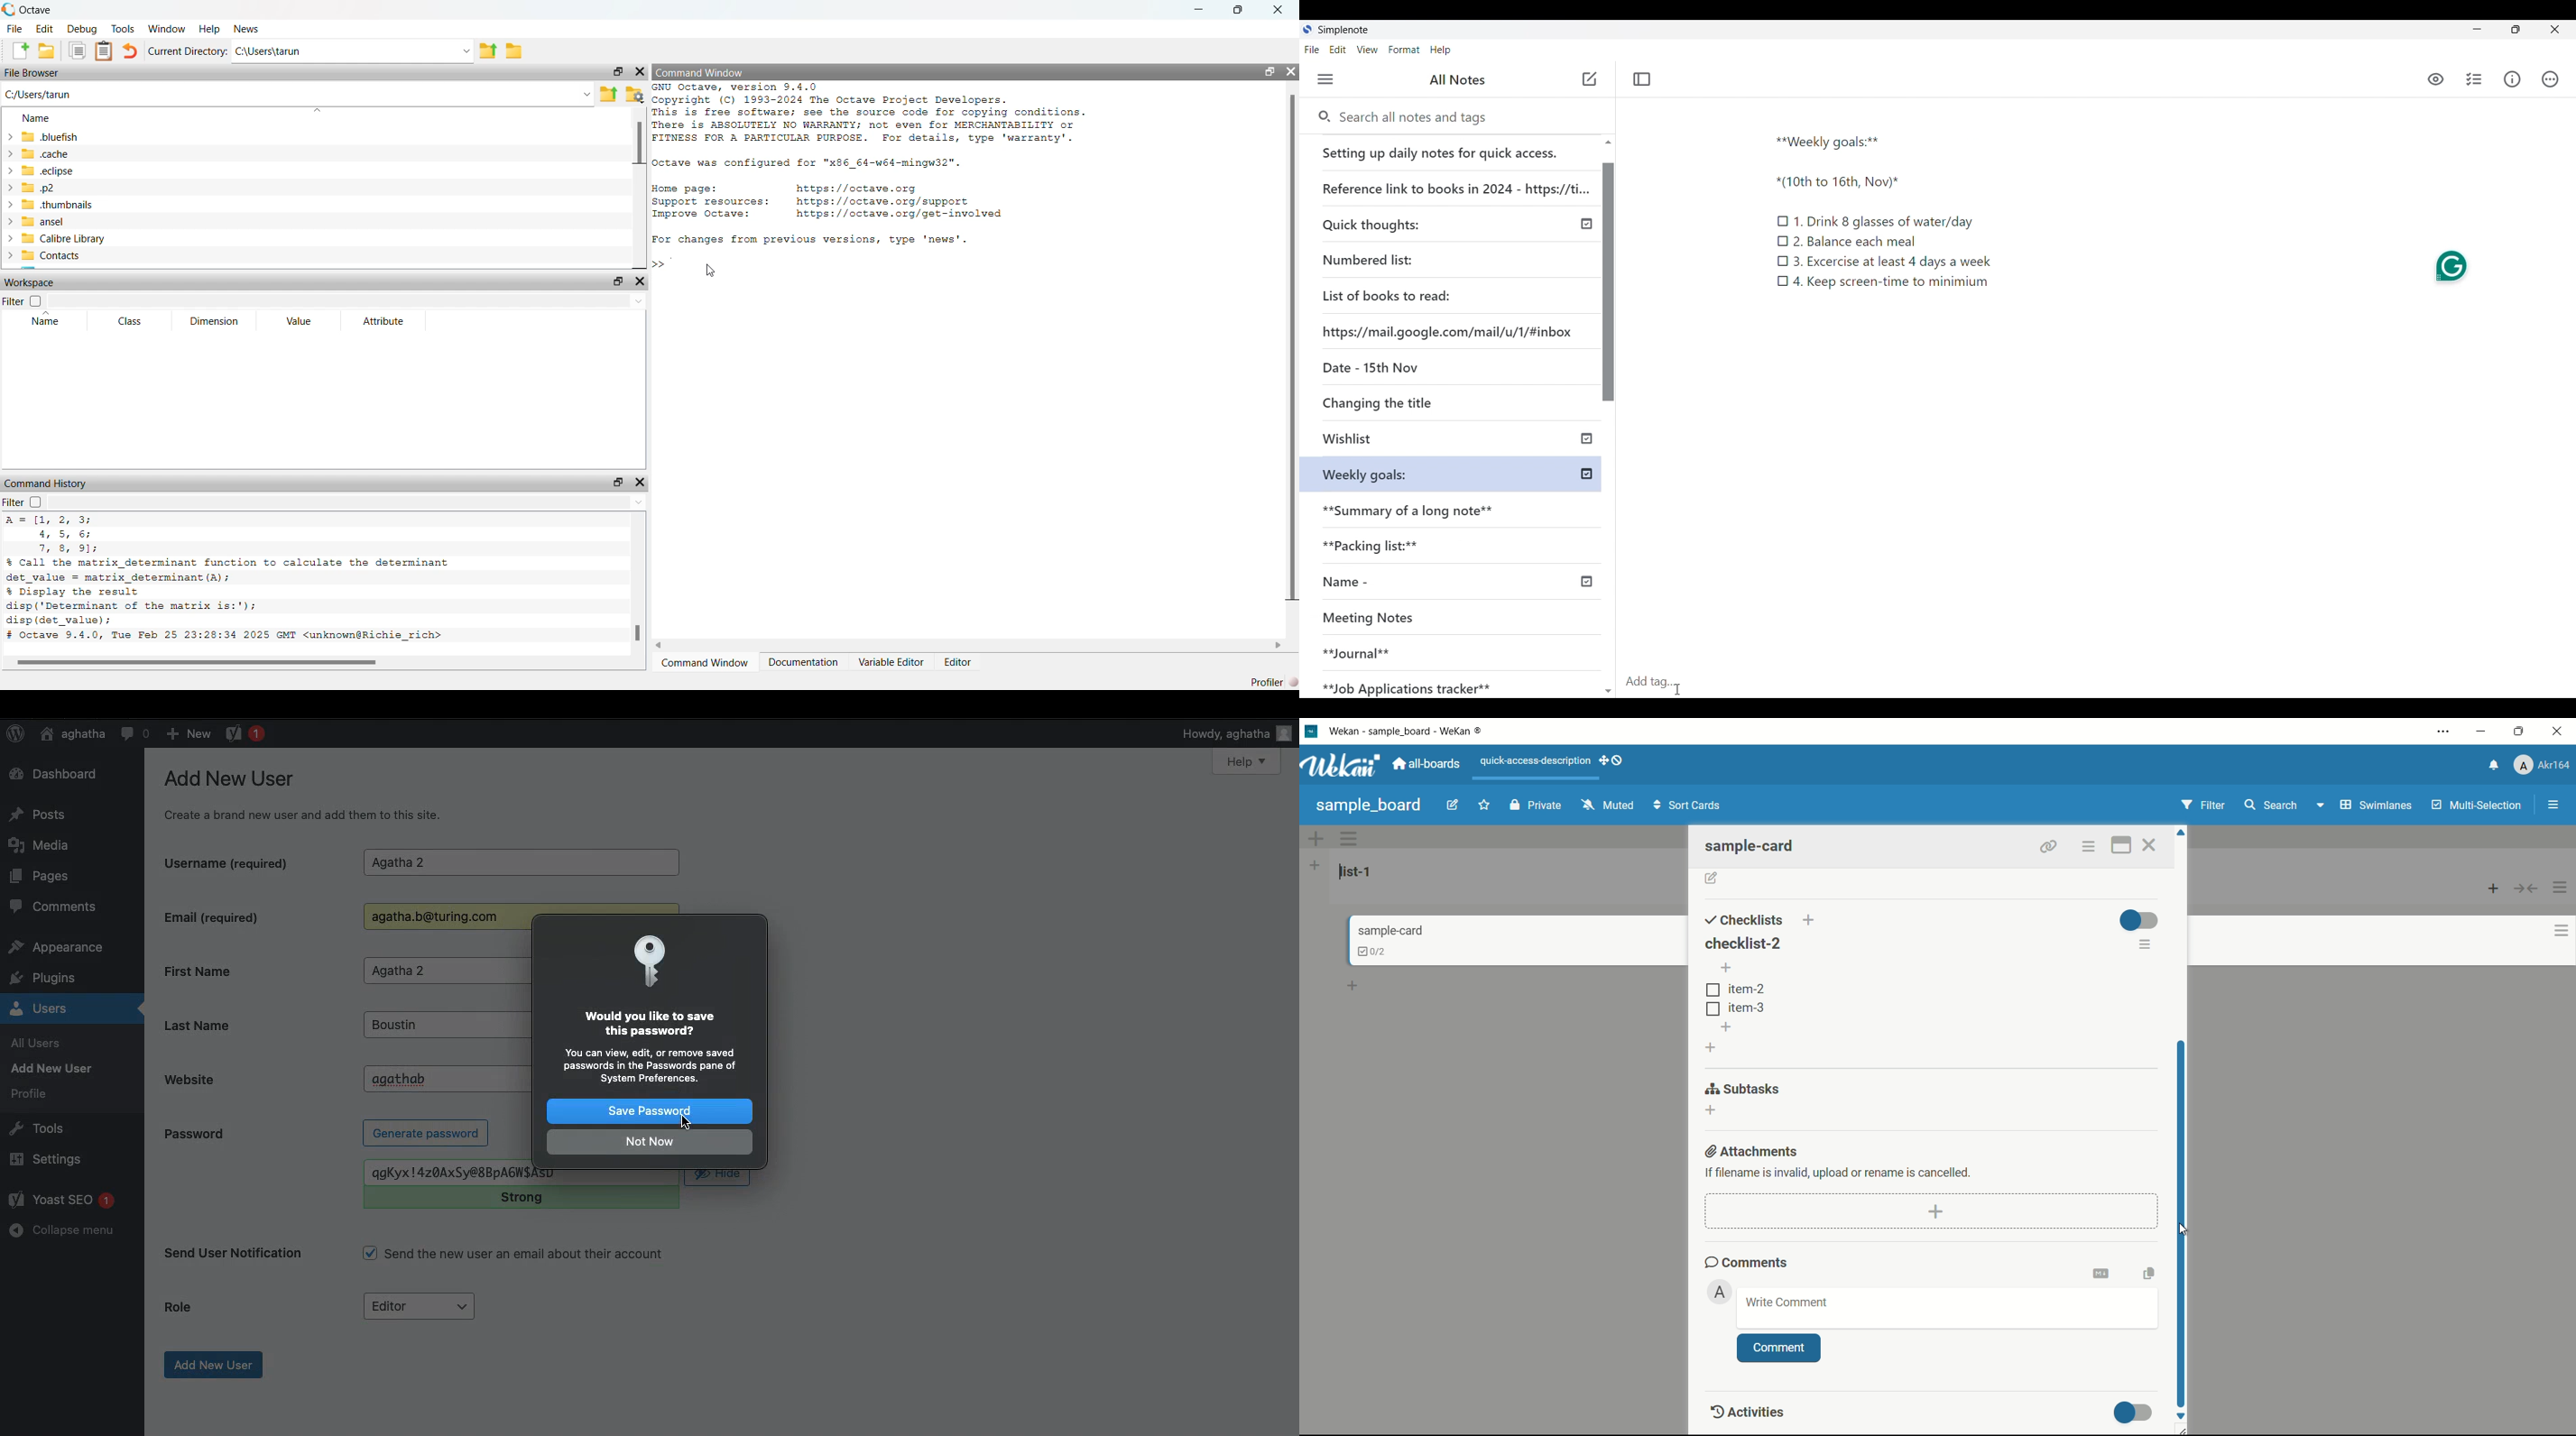  Describe the element at coordinates (179, 1305) in the screenshot. I see `Role` at that location.